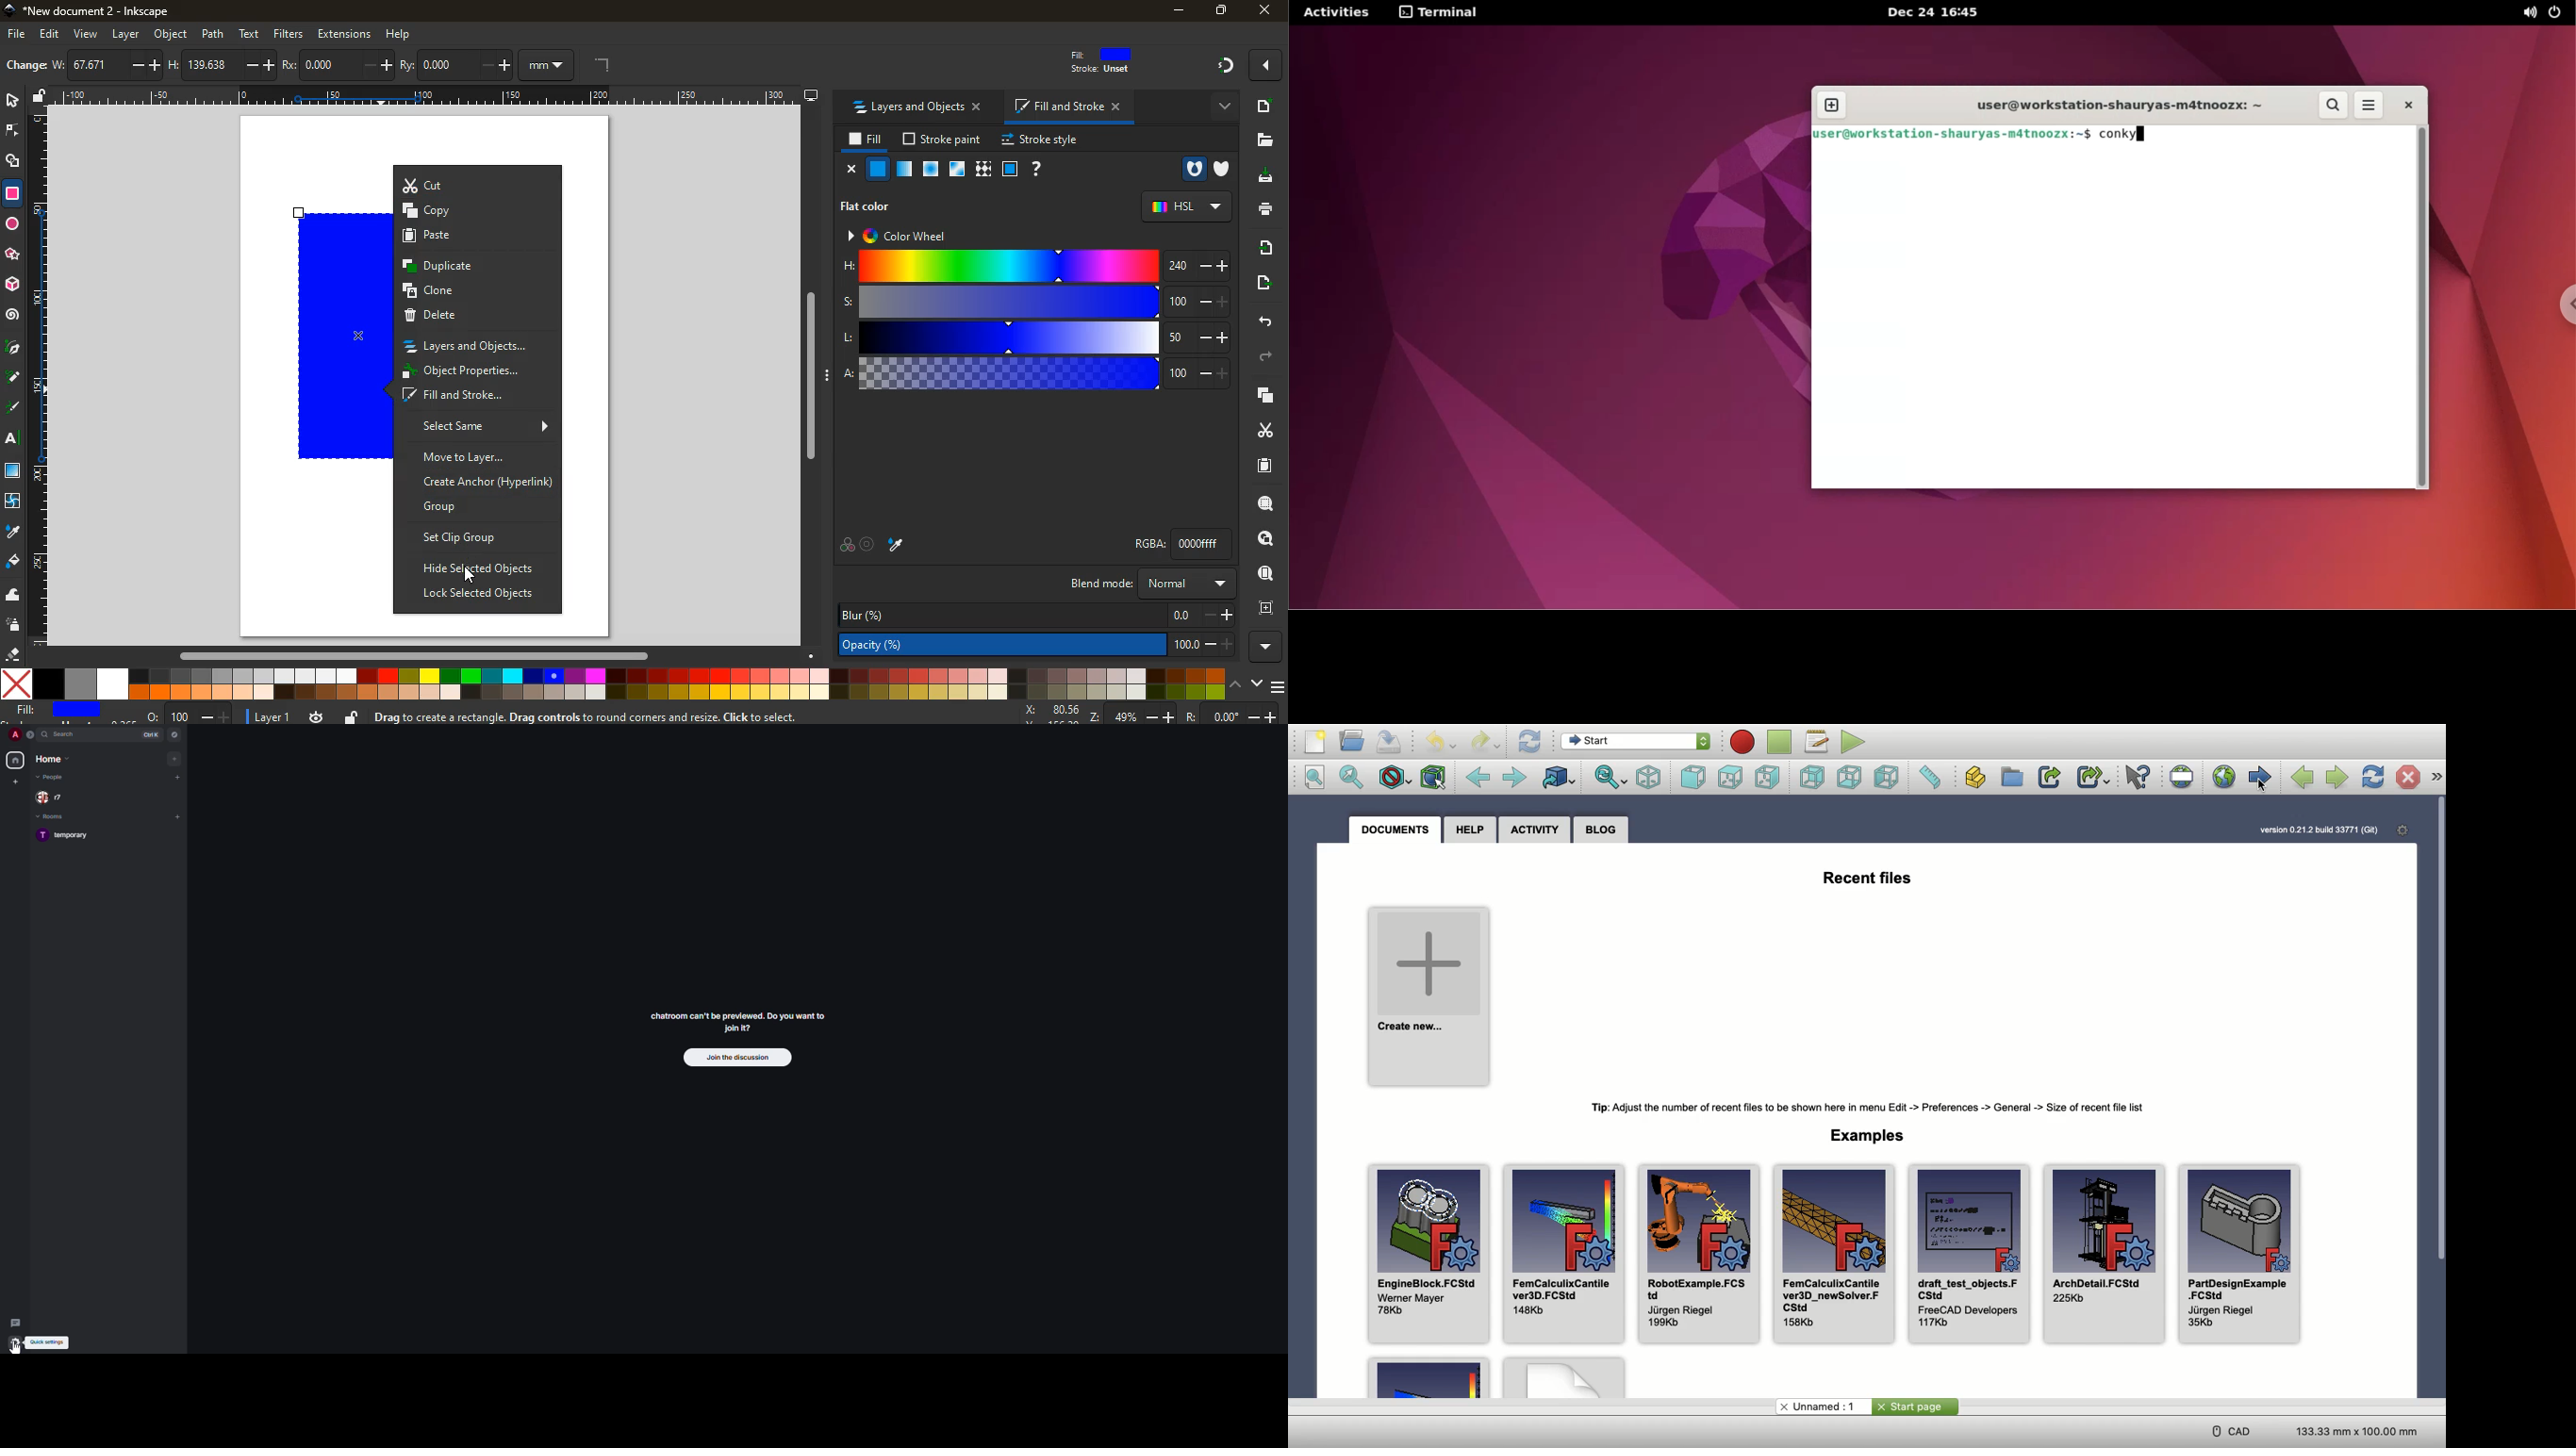  I want to click on Example, so click(1564, 1378).